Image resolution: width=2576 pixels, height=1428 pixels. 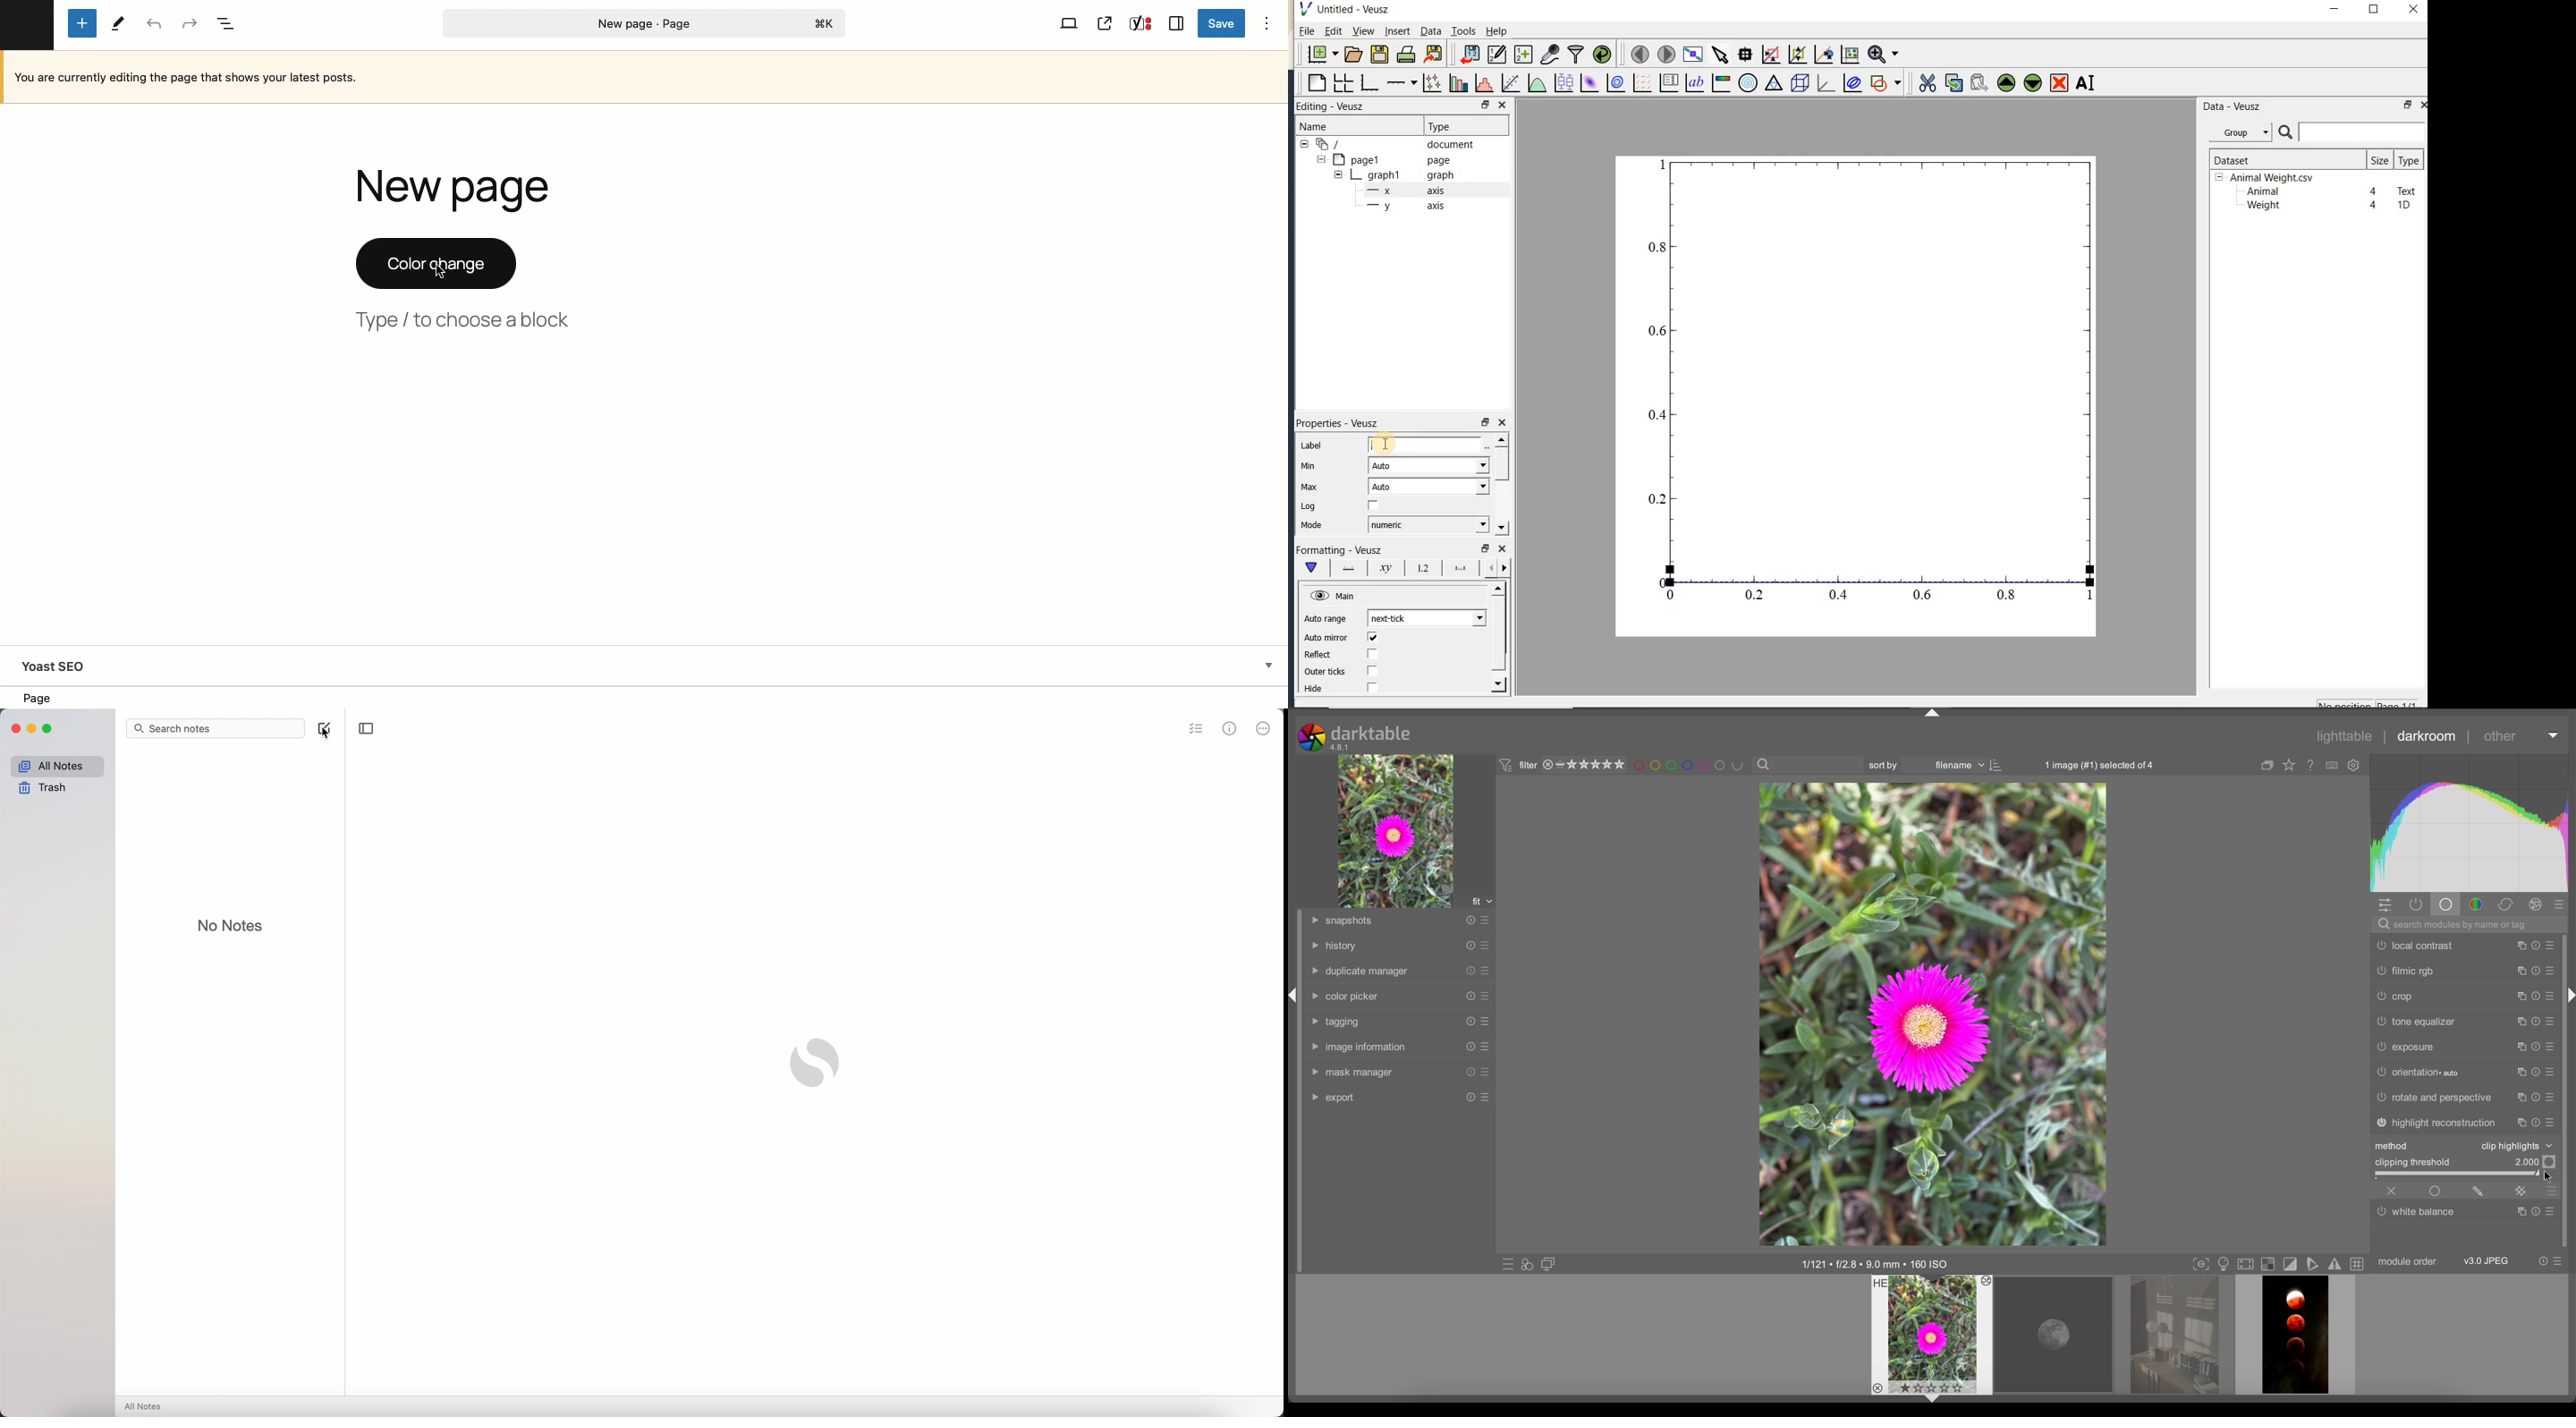 What do you see at coordinates (2394, 1146) in the screenshot?
I see `method` at bounding box center [2394, 1146].